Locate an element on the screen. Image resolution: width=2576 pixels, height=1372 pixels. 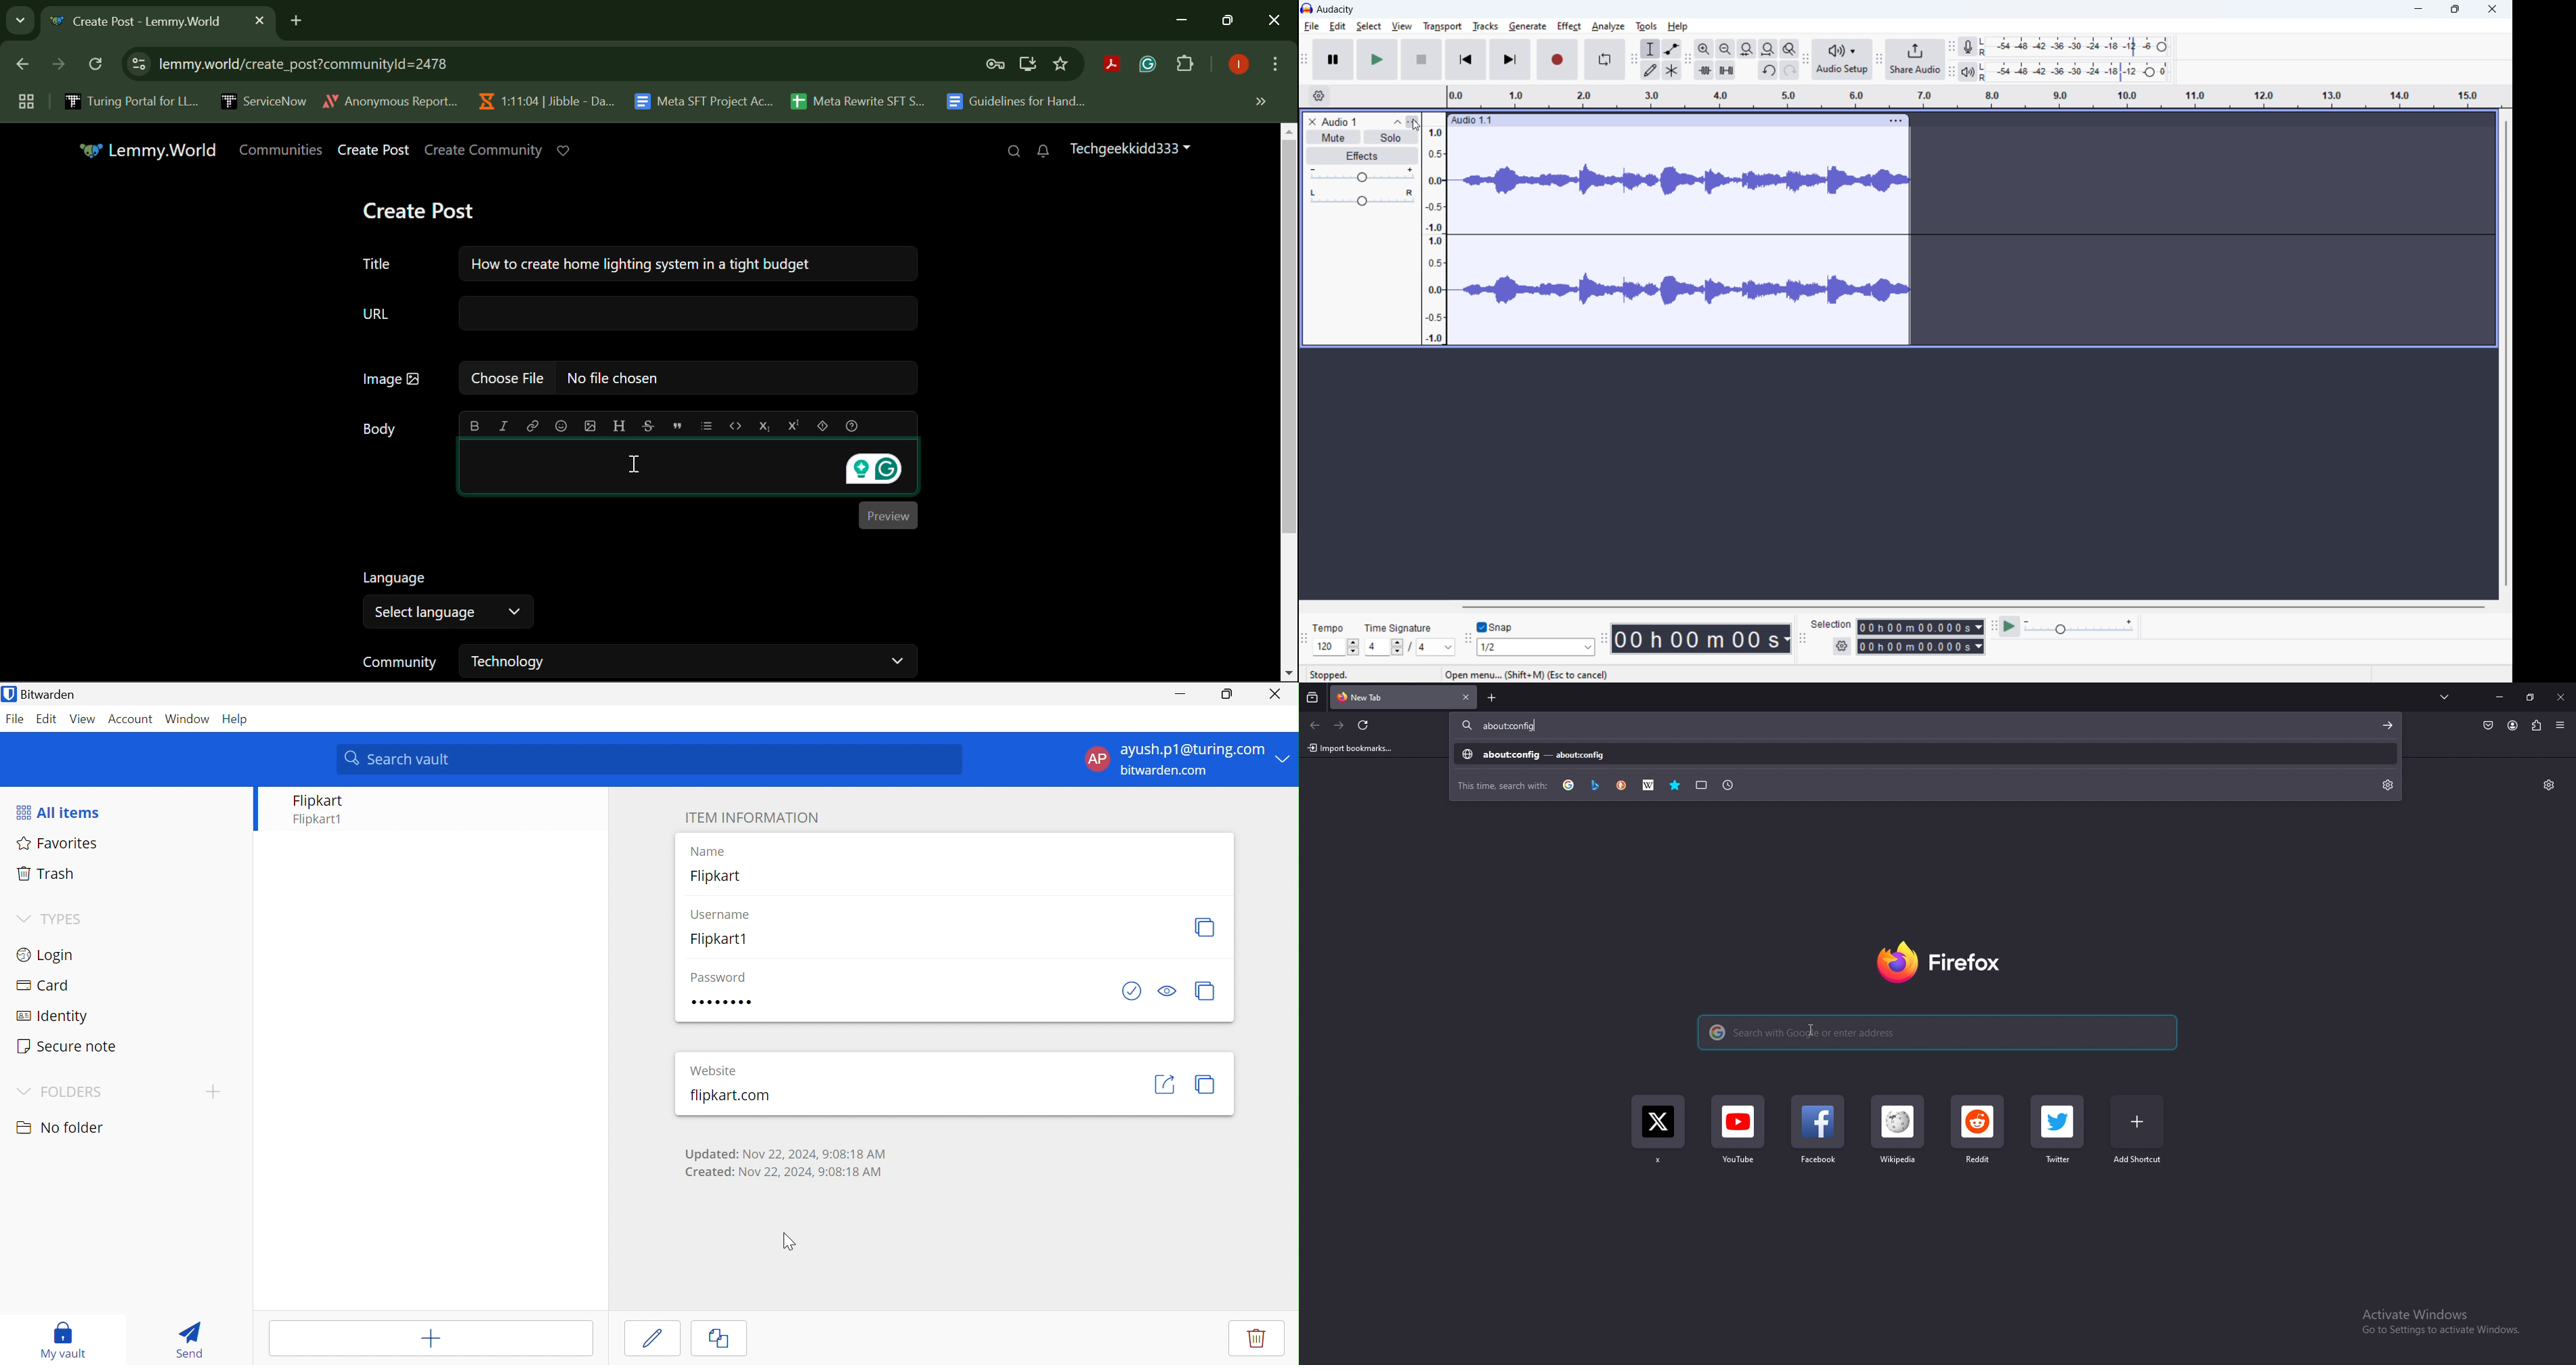
Flipkart is located at coordinates (718, 939).